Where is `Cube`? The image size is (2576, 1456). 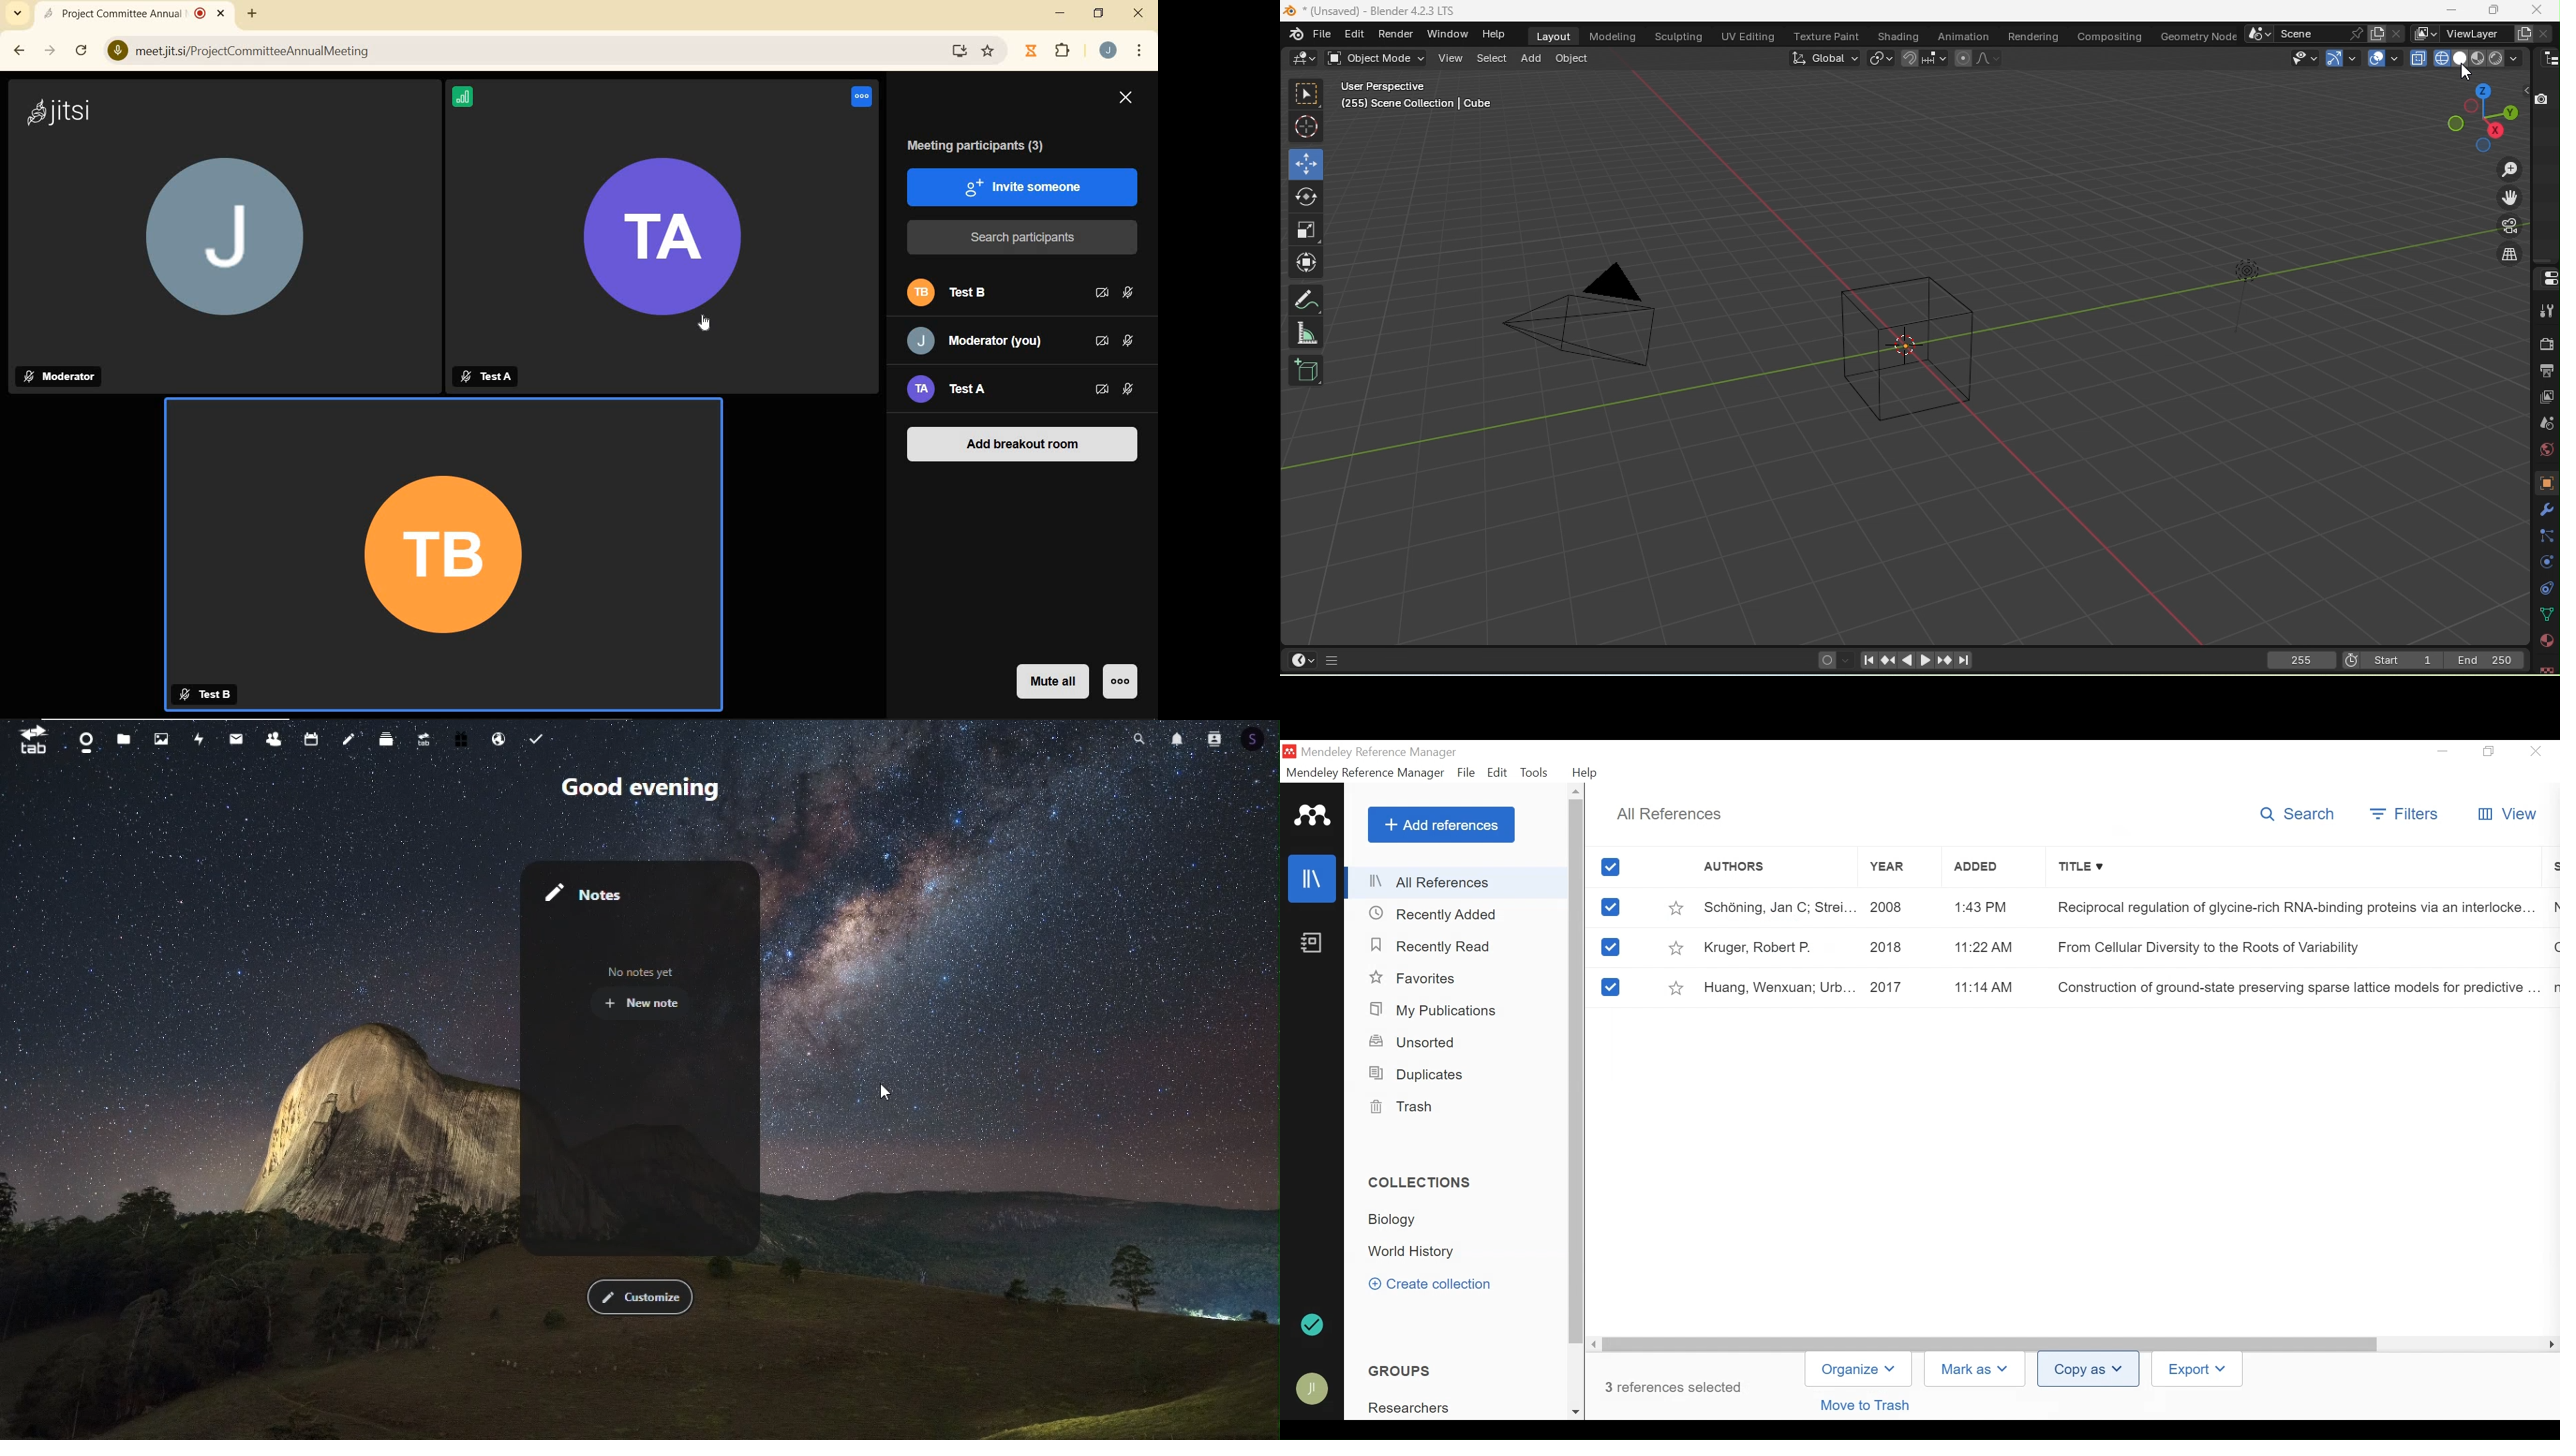
Cube is located at coordinates (1305, 371).